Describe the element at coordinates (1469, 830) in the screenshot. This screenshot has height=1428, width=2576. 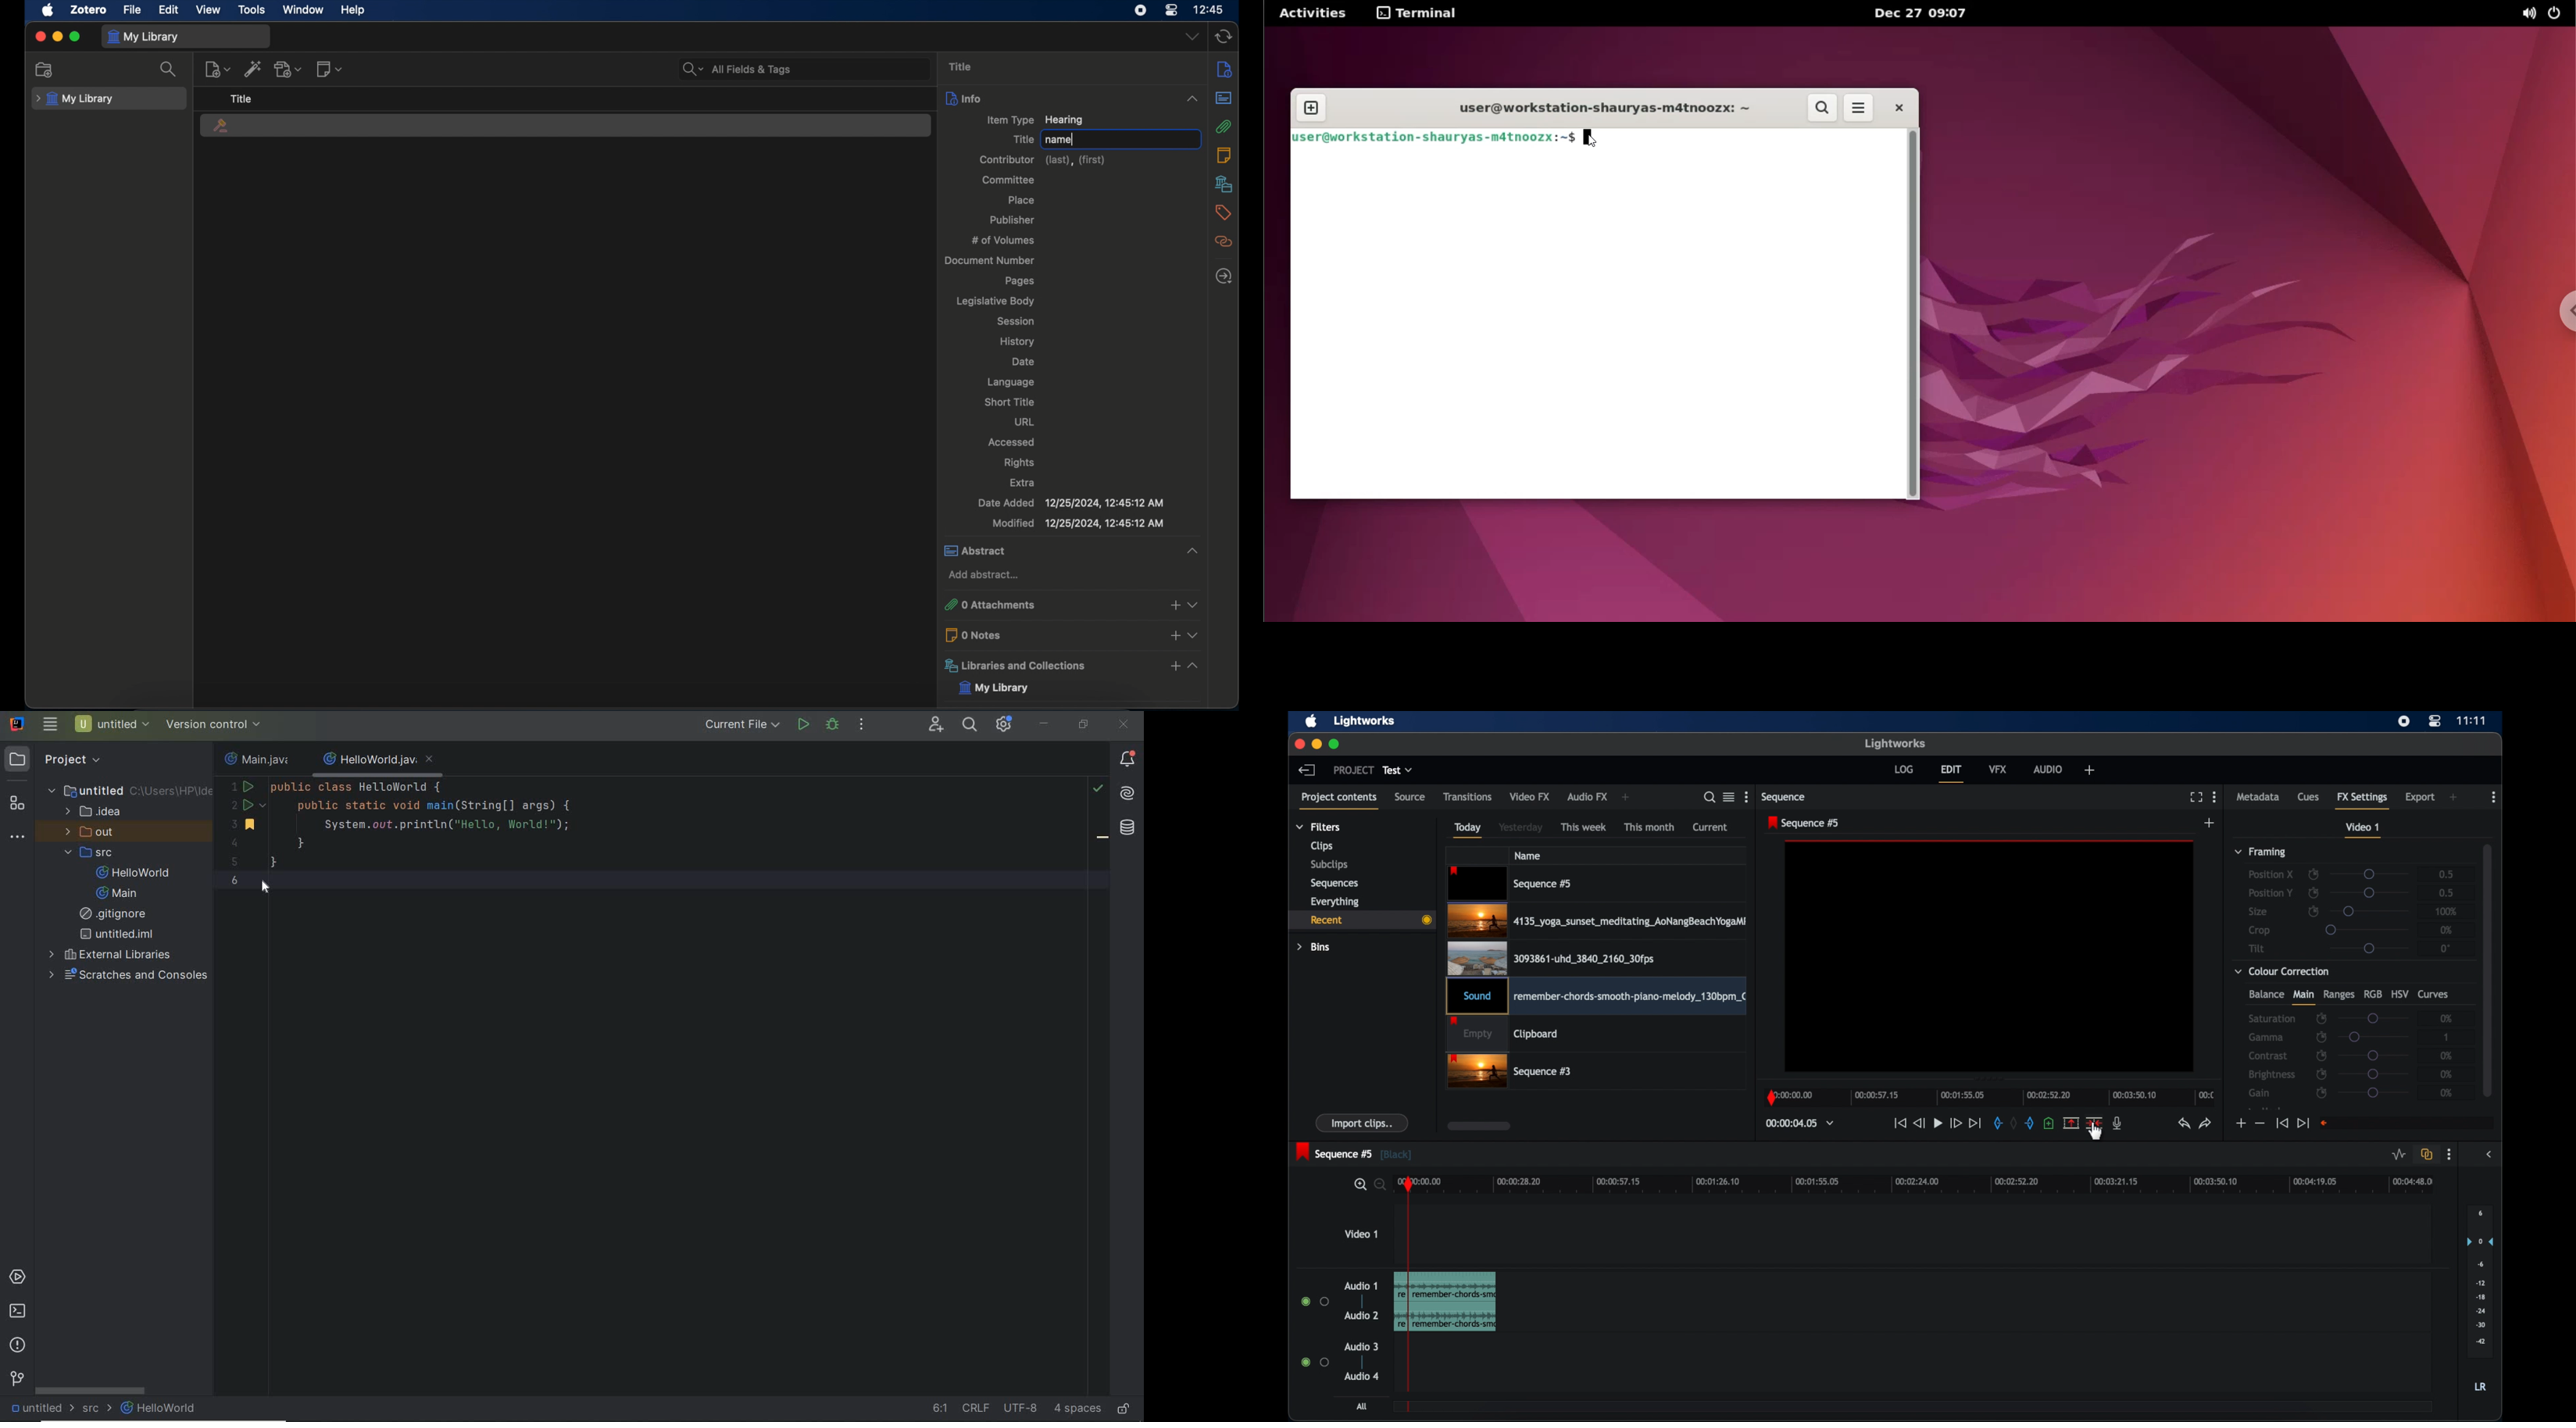
I see `today` at that location.